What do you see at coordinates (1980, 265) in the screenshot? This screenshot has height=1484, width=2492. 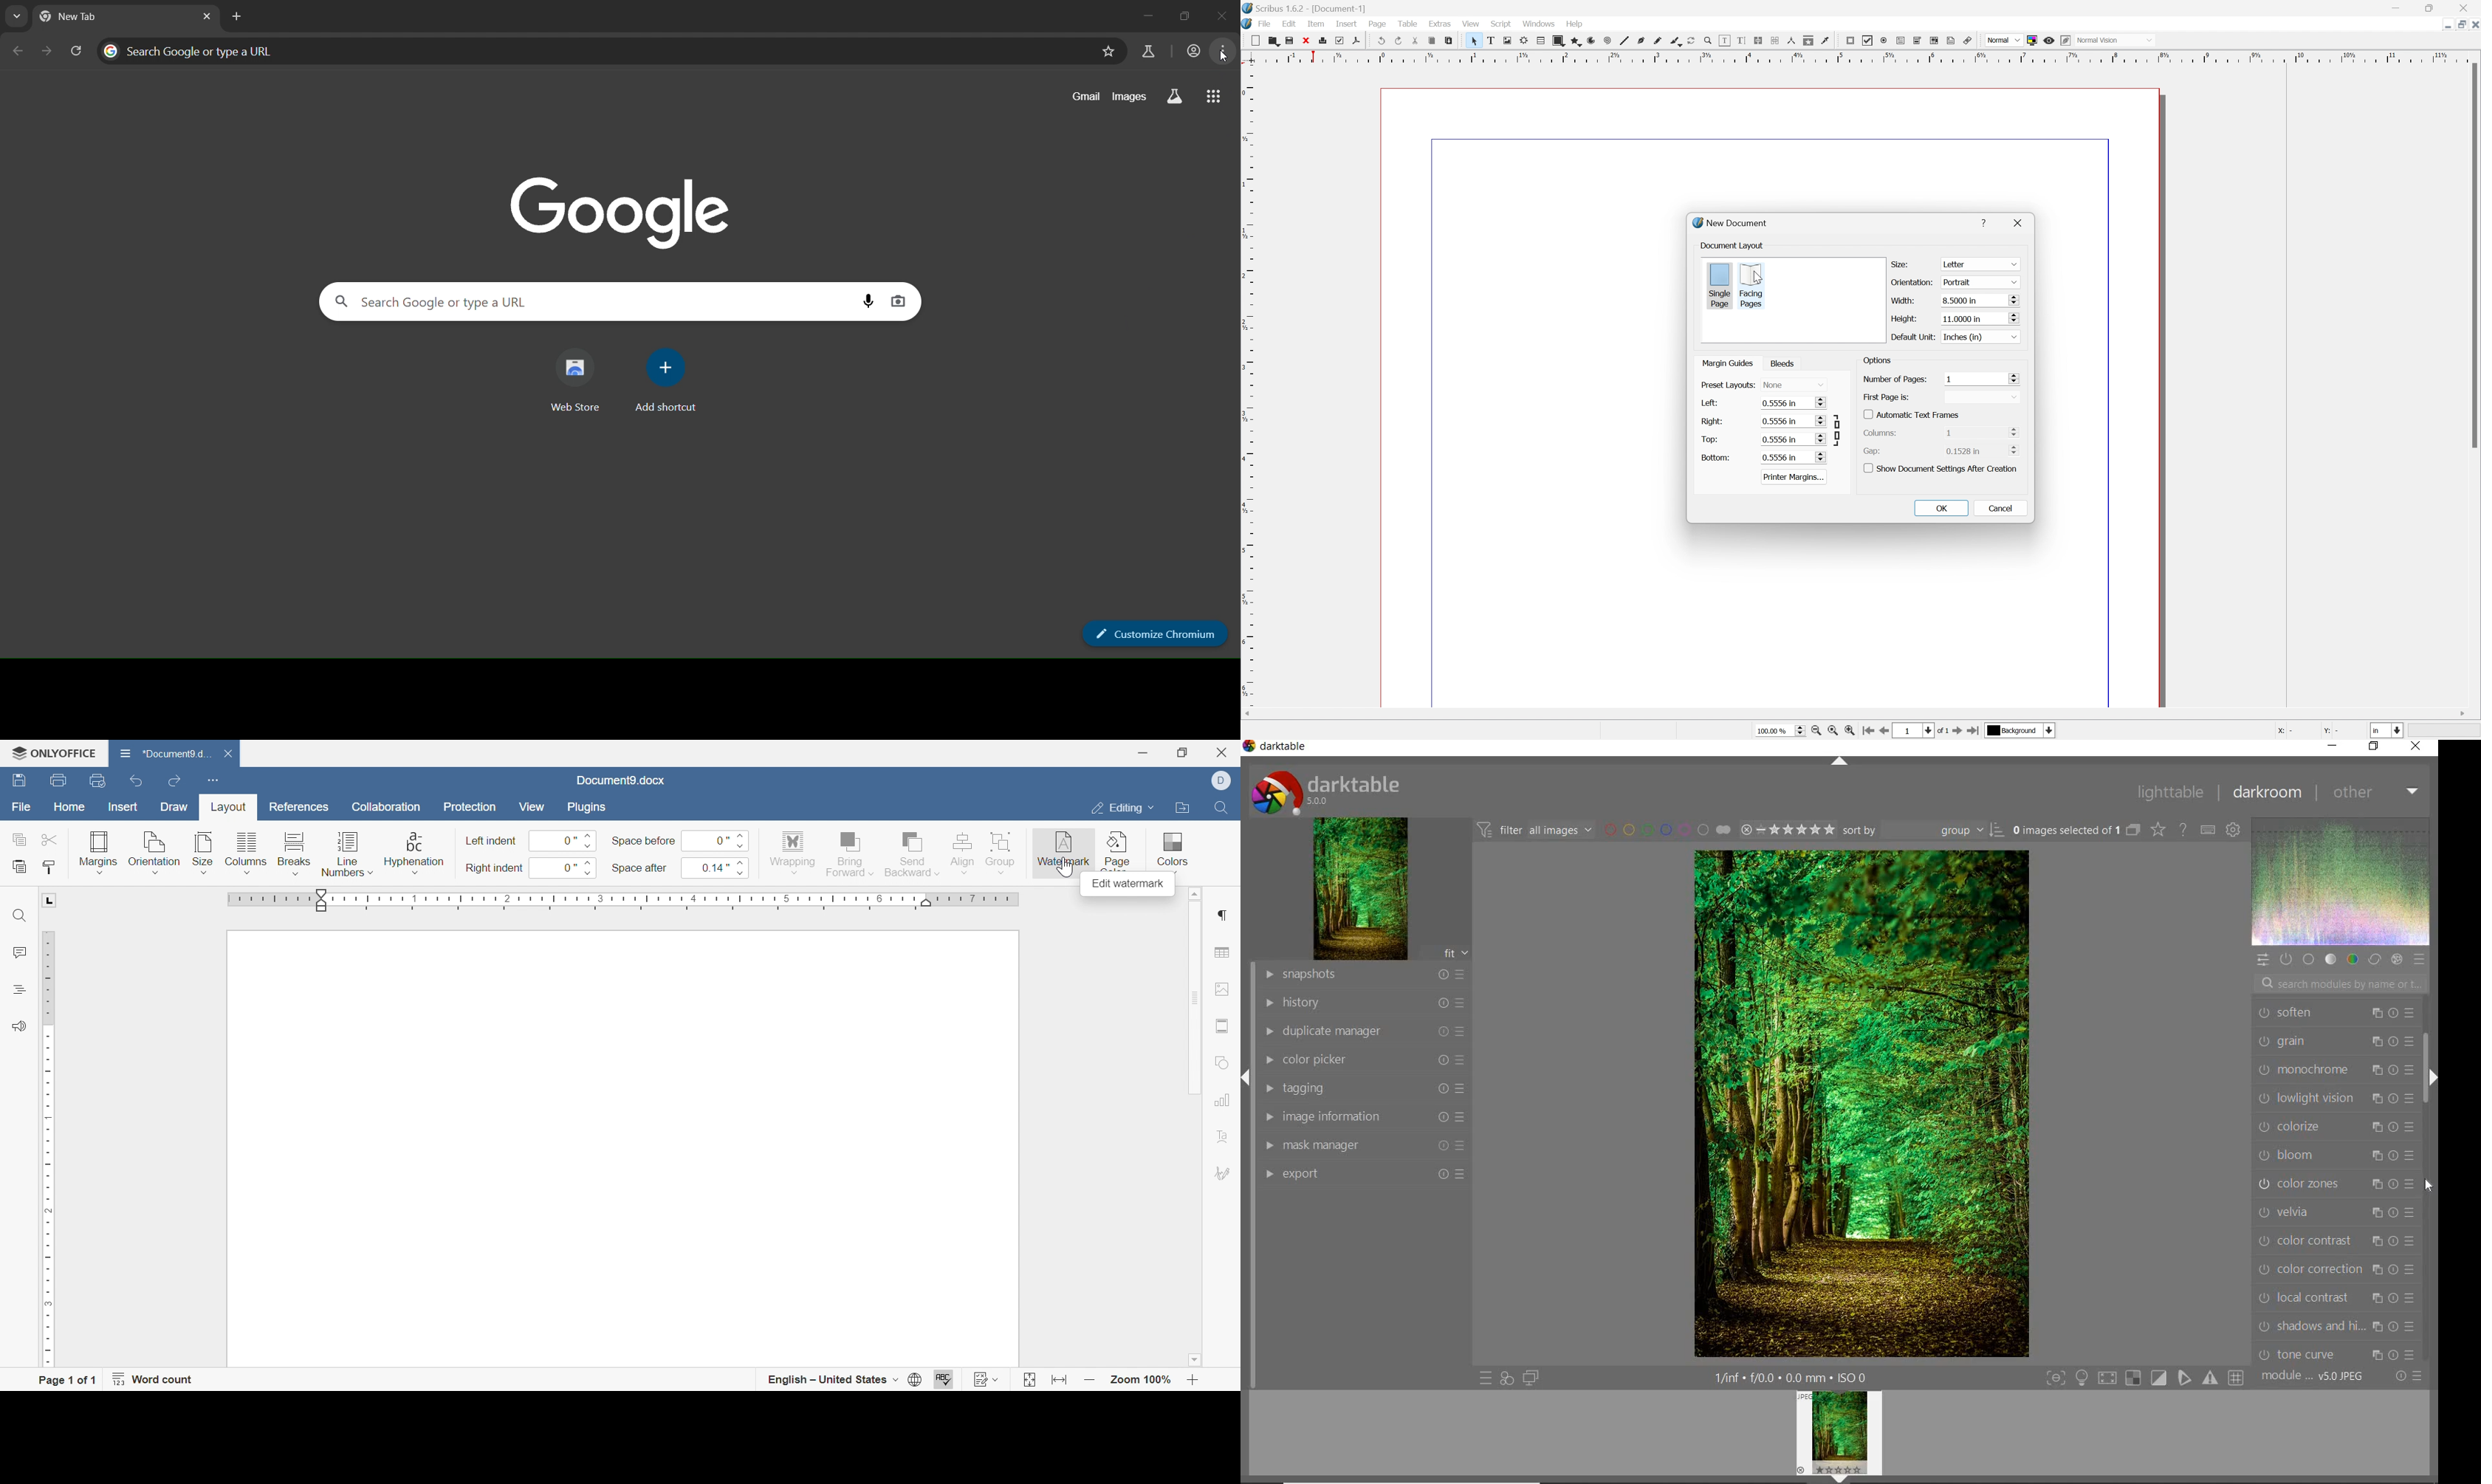 I see `letter` at bounding box center [1980, 265].